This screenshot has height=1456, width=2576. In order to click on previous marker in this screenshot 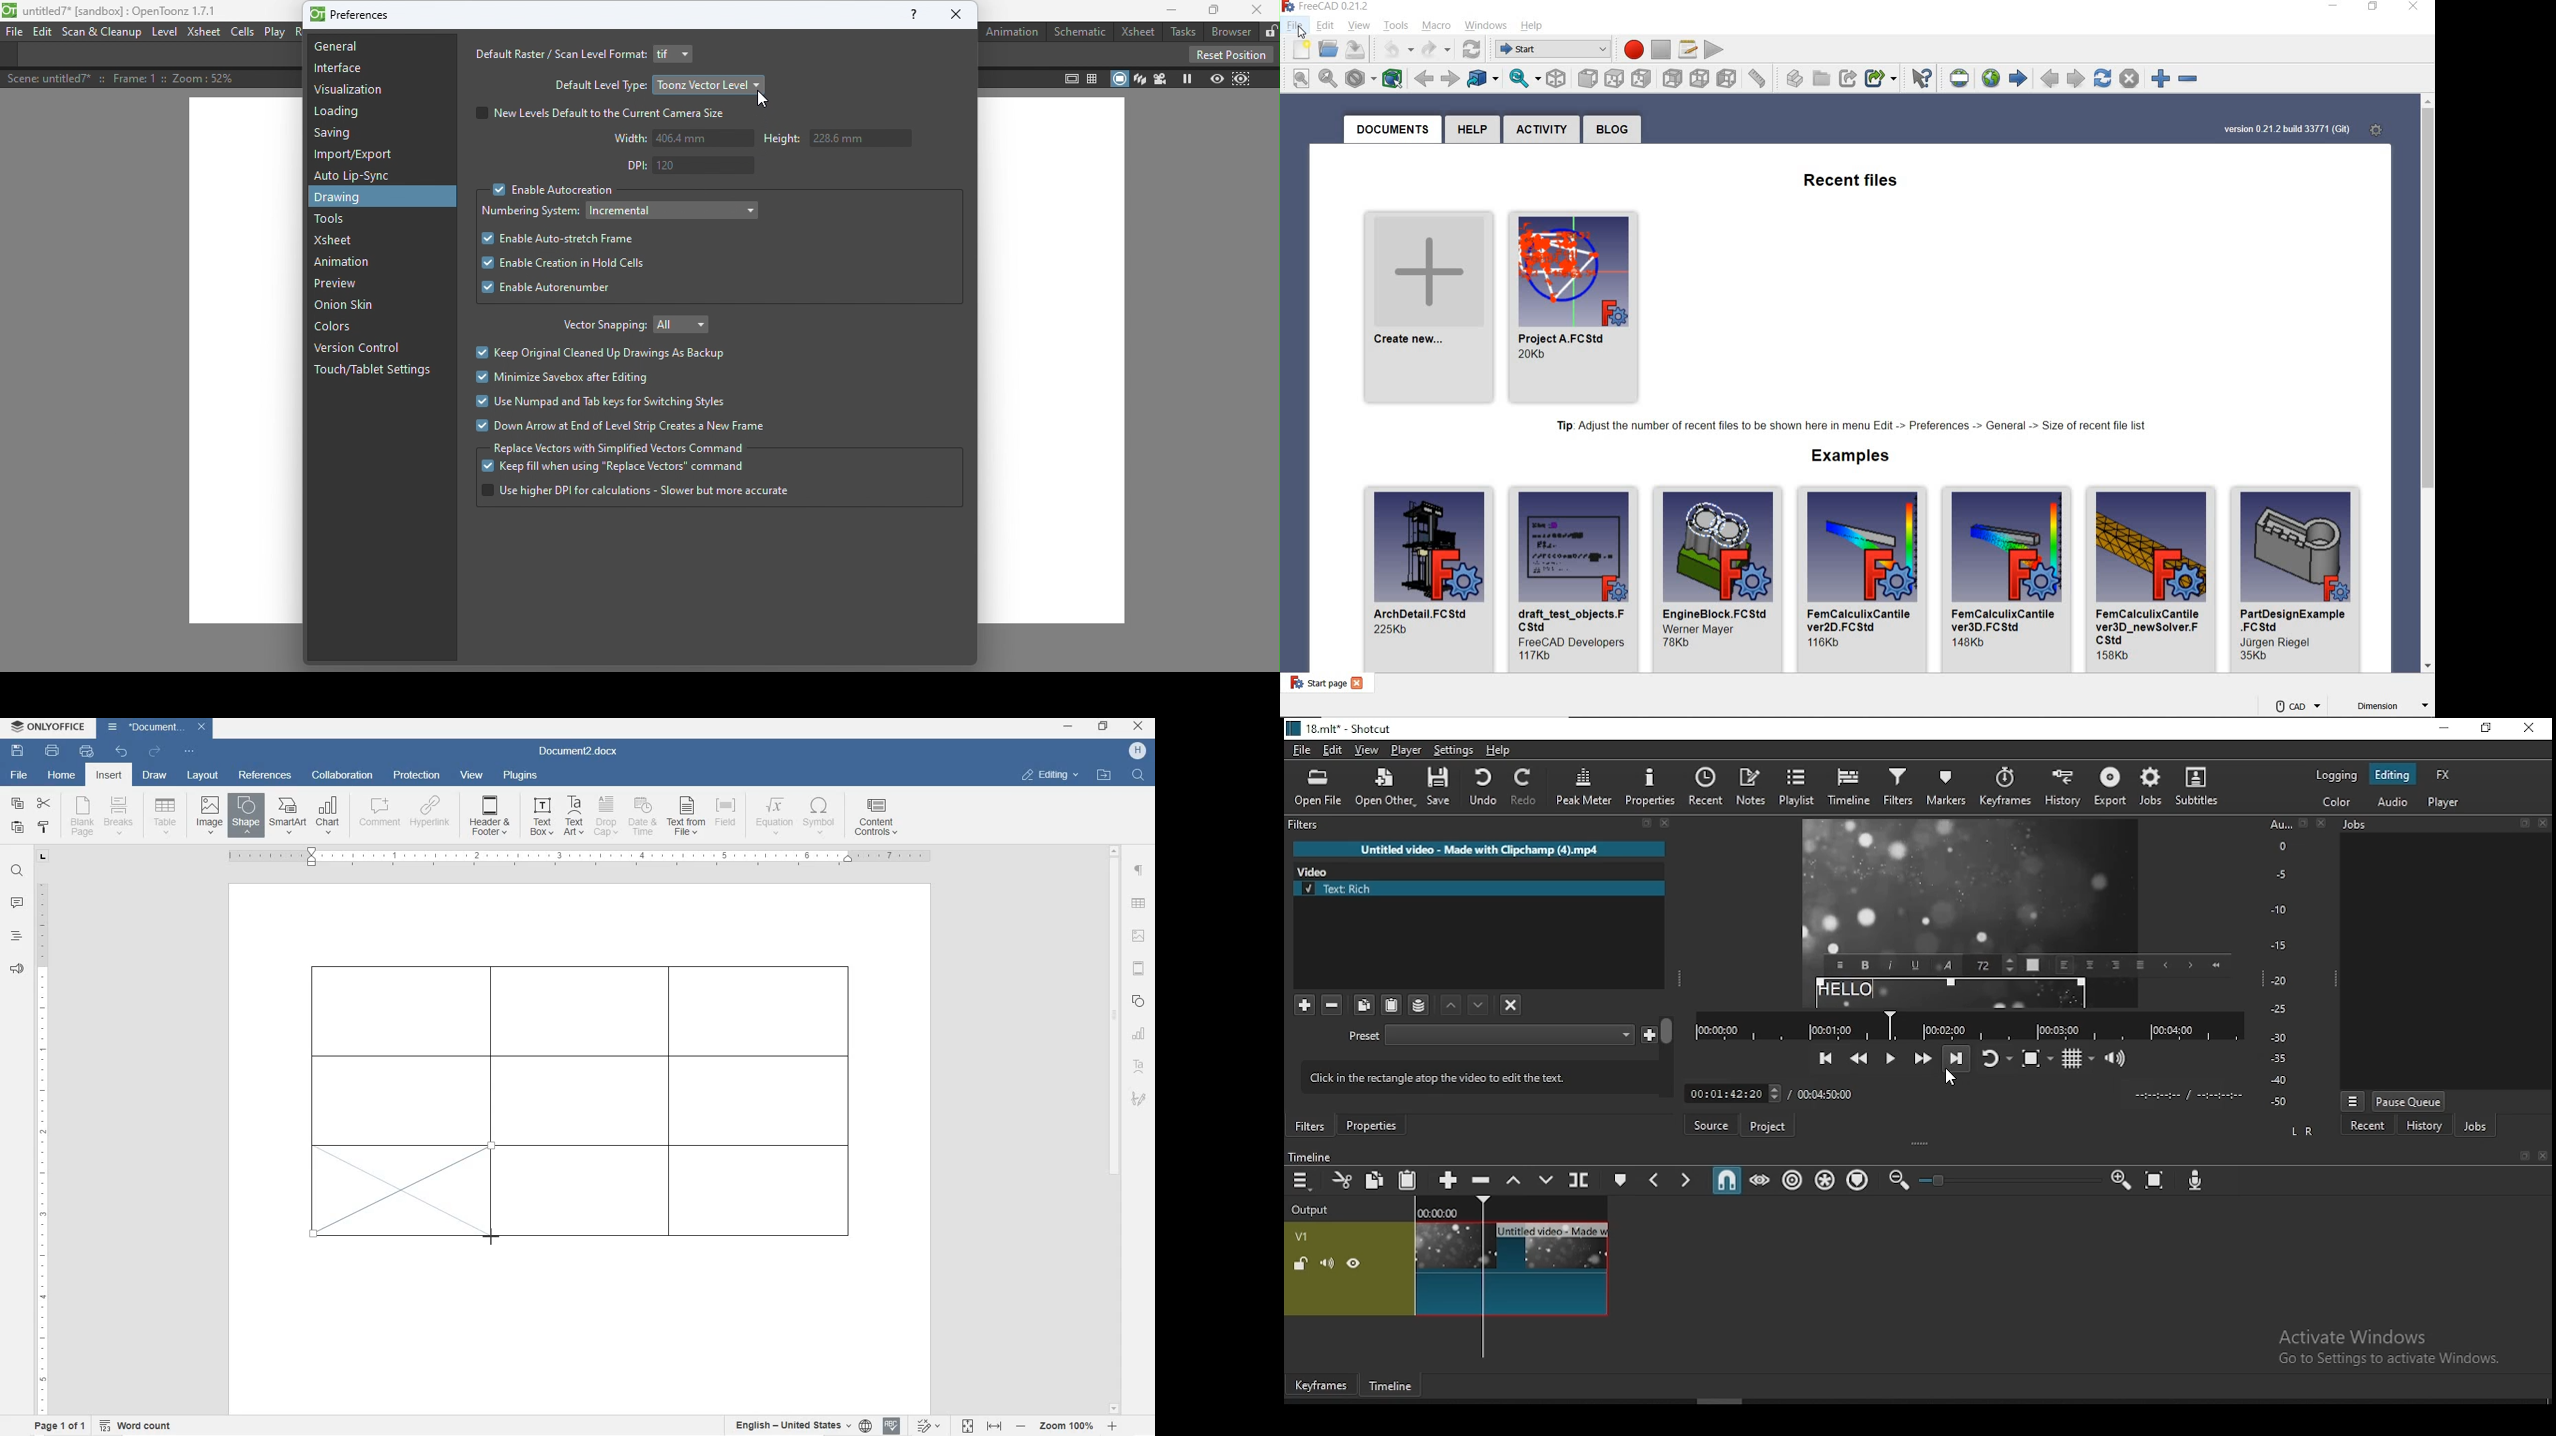, I will do `click(1657, 1178)`.